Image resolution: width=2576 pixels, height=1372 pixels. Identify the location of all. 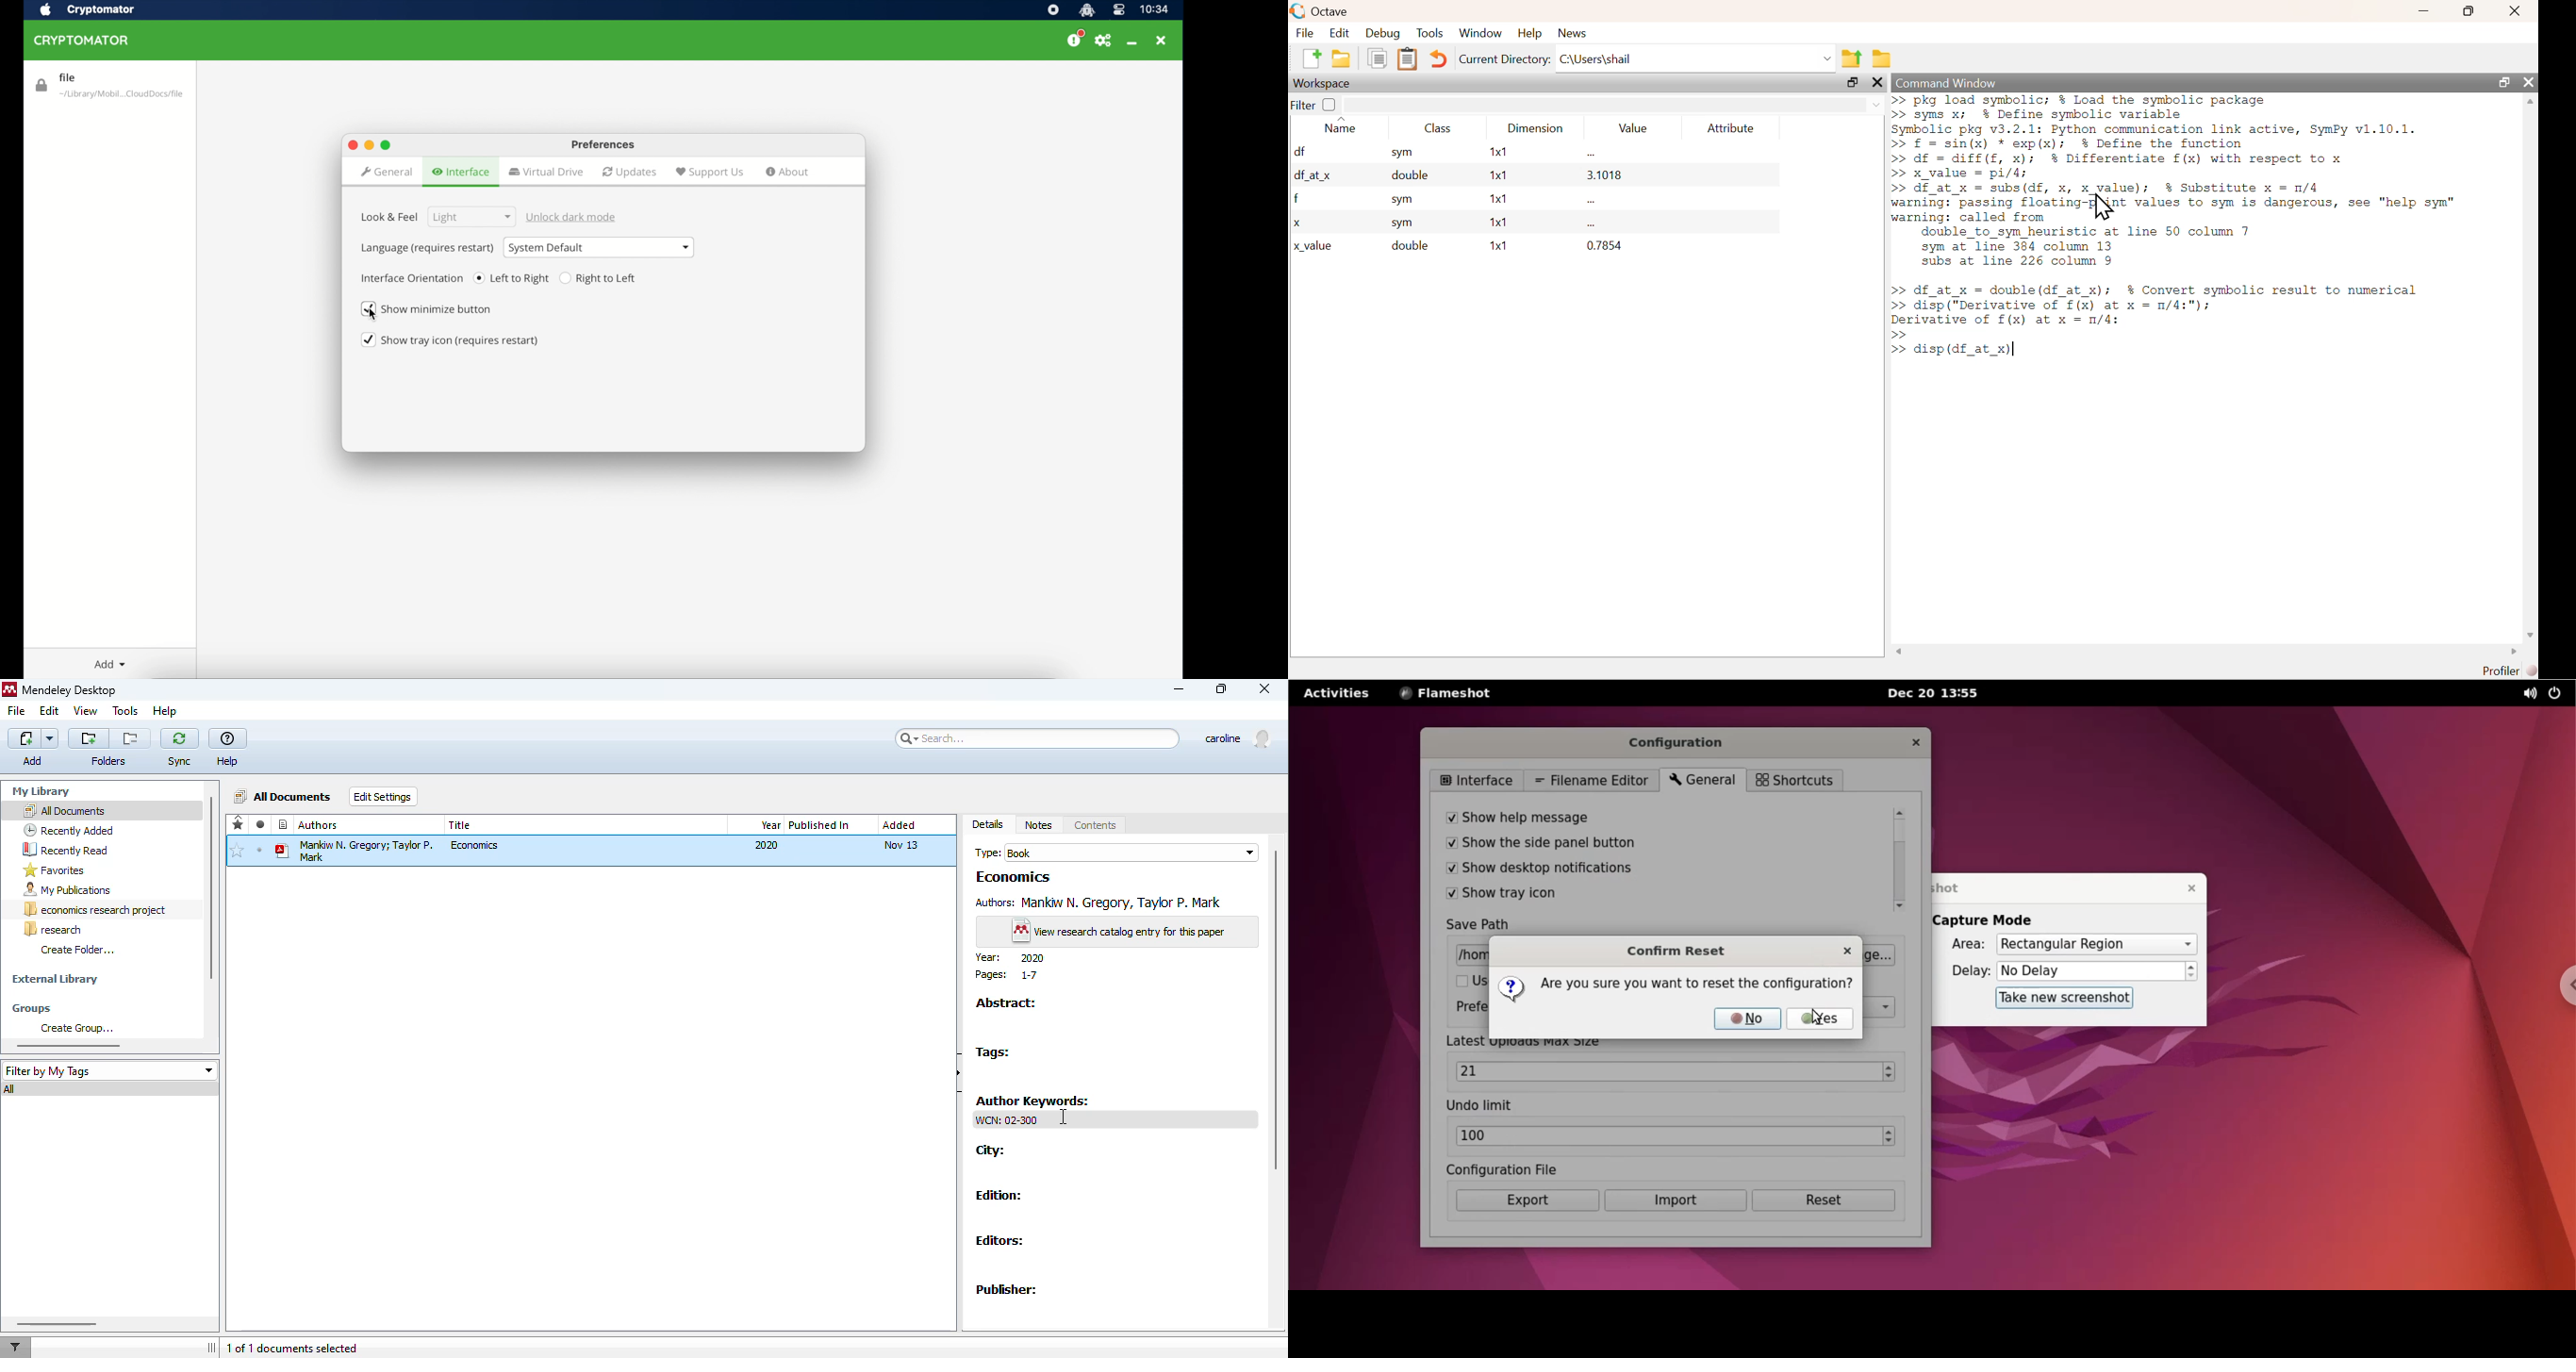
(12, 1089).